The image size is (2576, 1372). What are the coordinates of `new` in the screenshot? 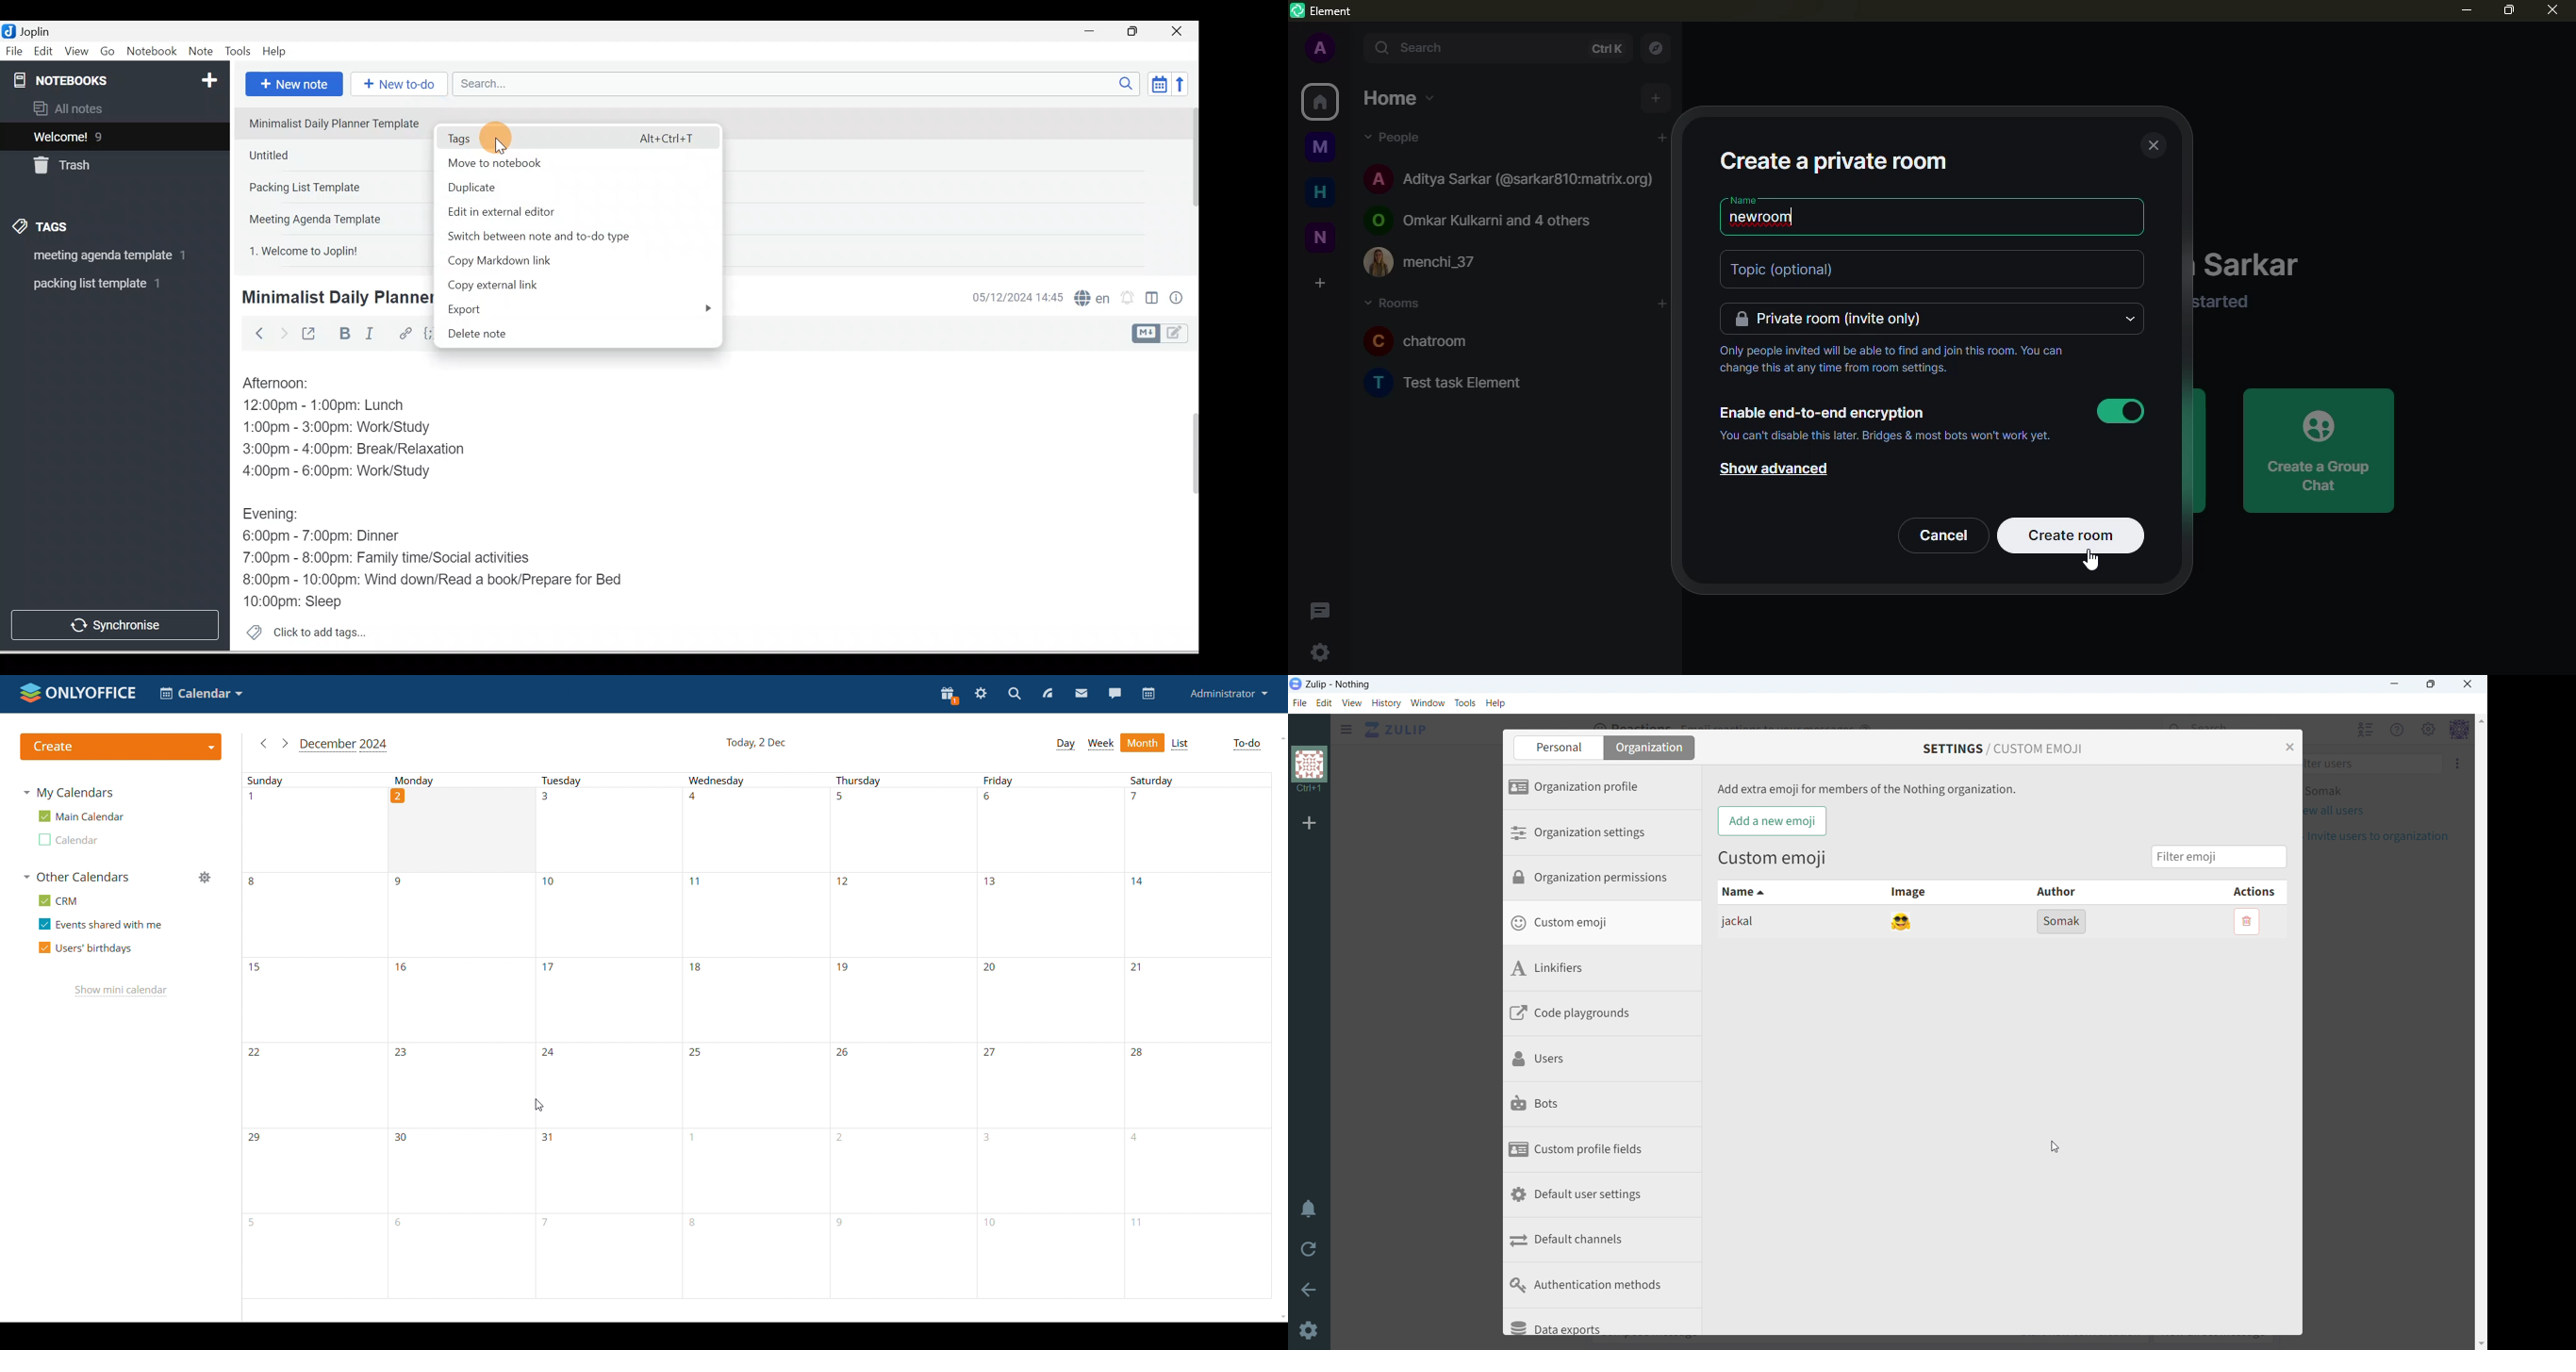 It's located at (1321, 237).